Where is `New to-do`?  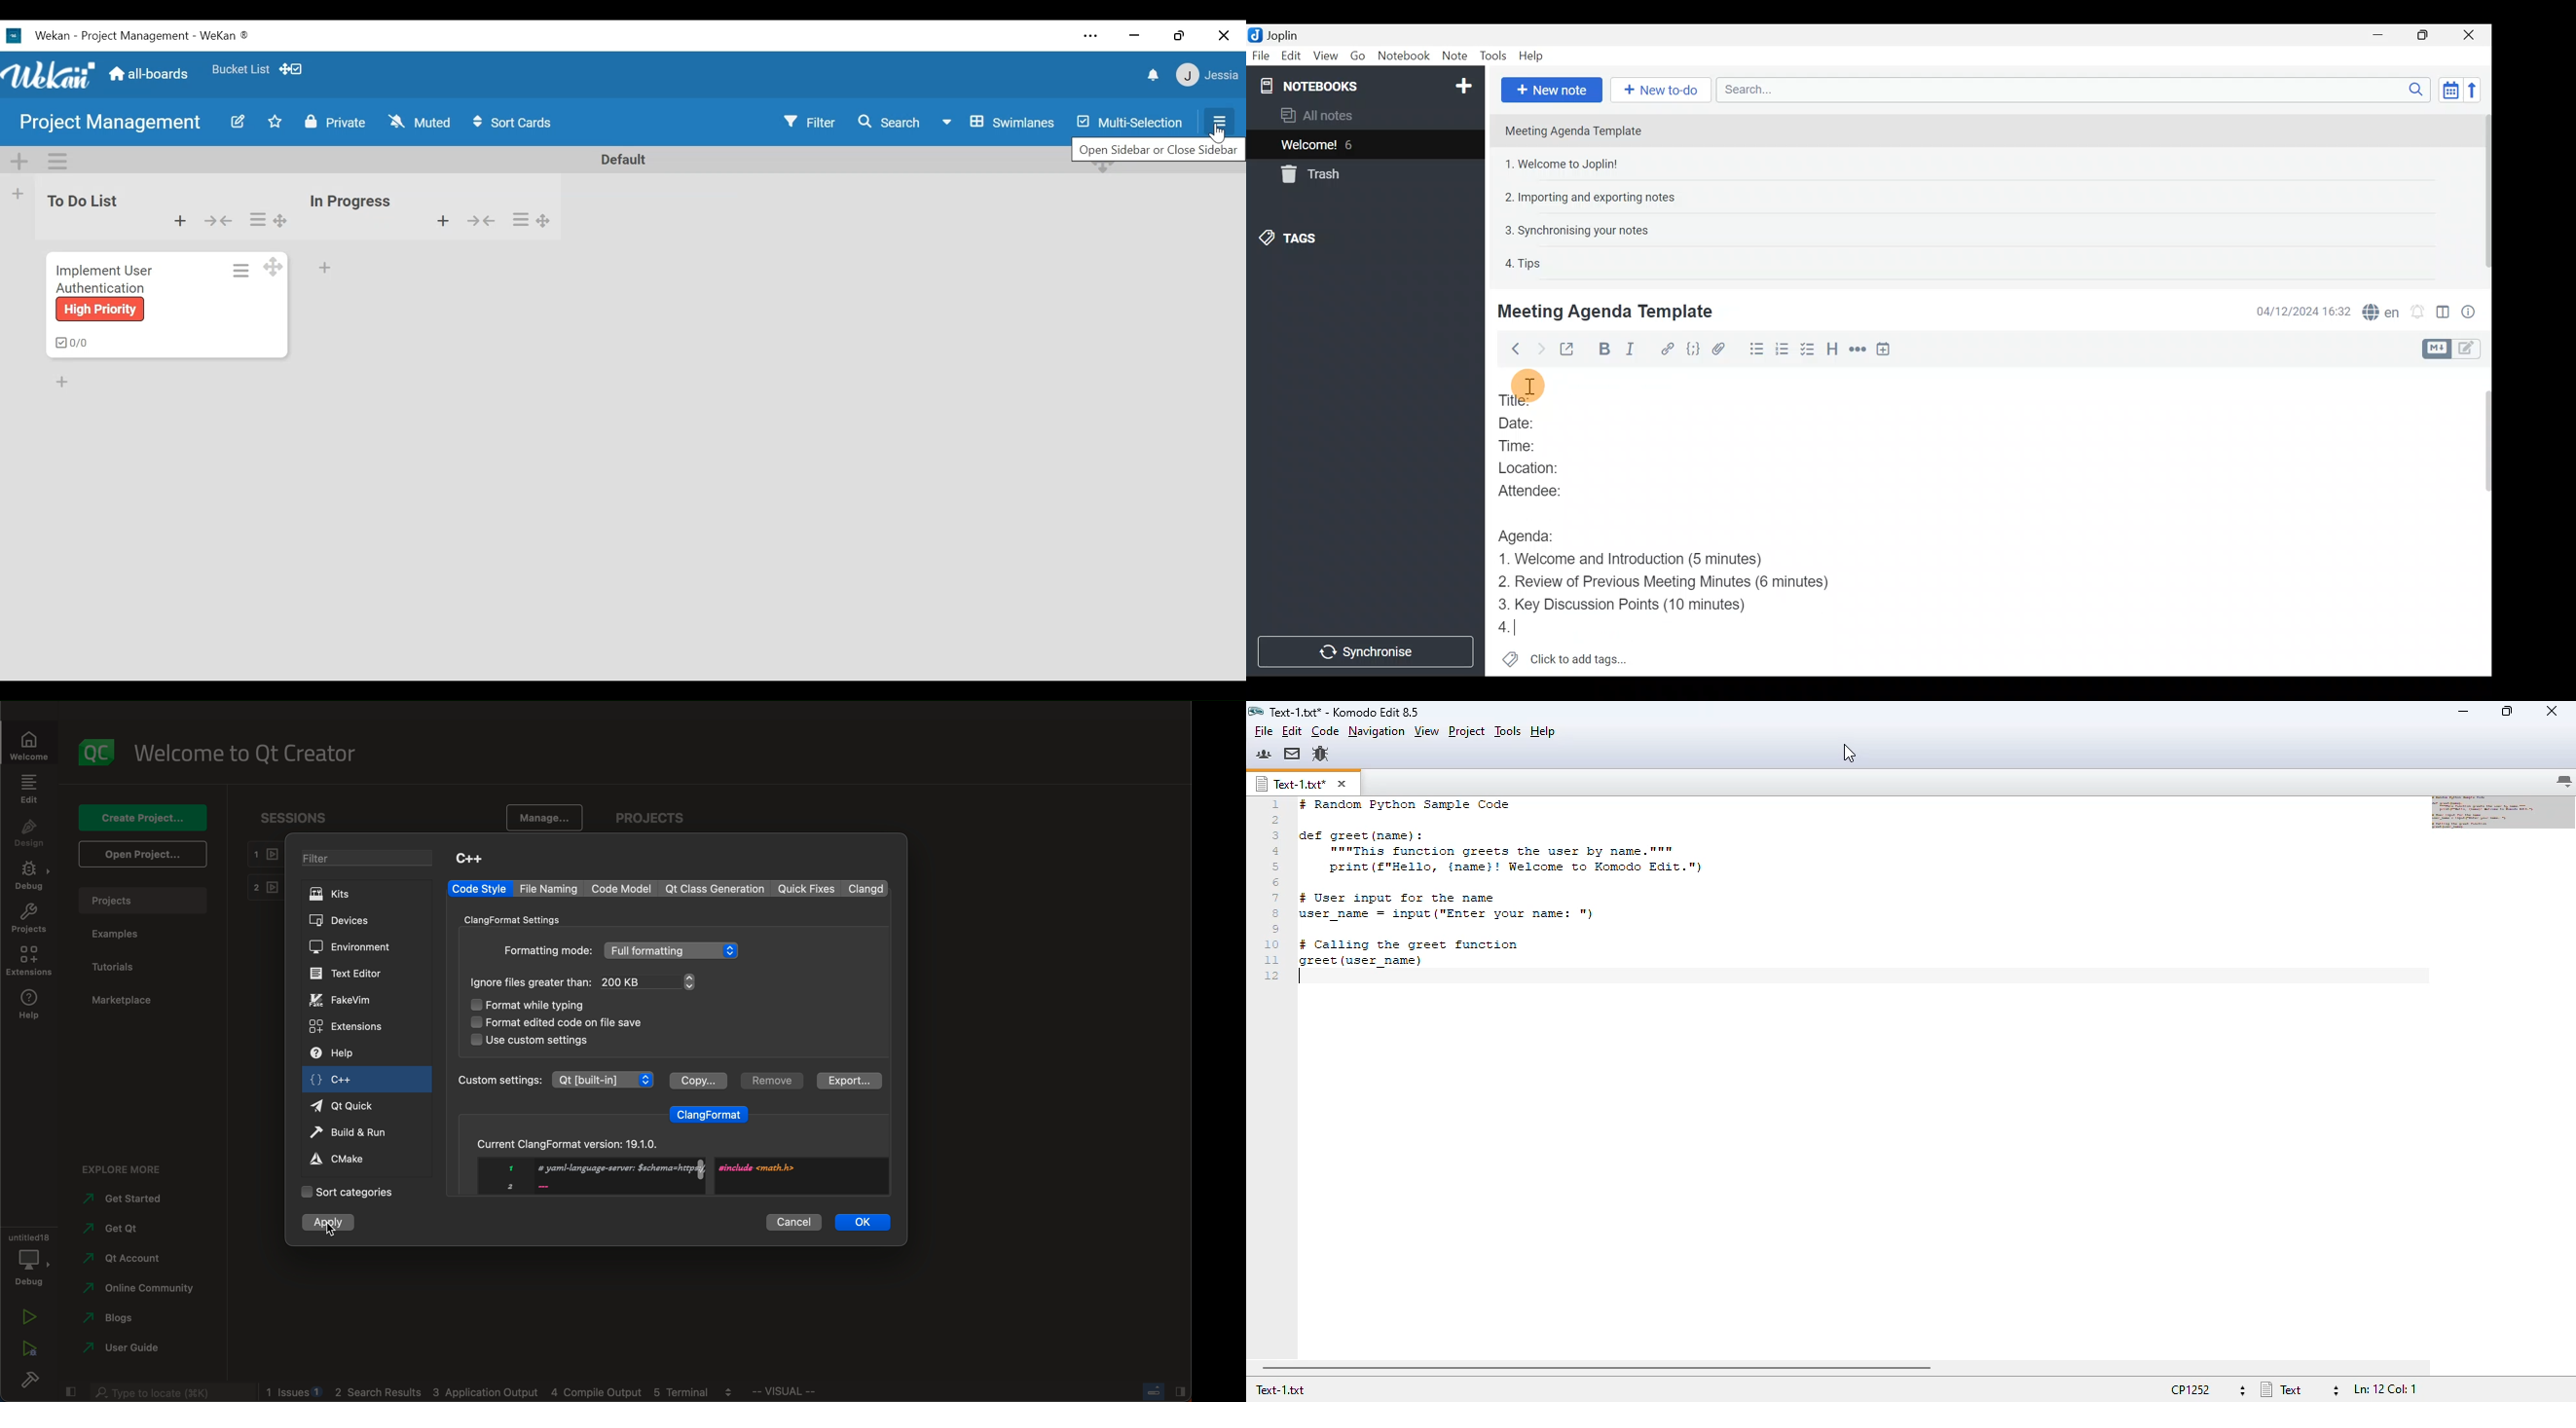 New to-do is located at coordinates (1658, 90).